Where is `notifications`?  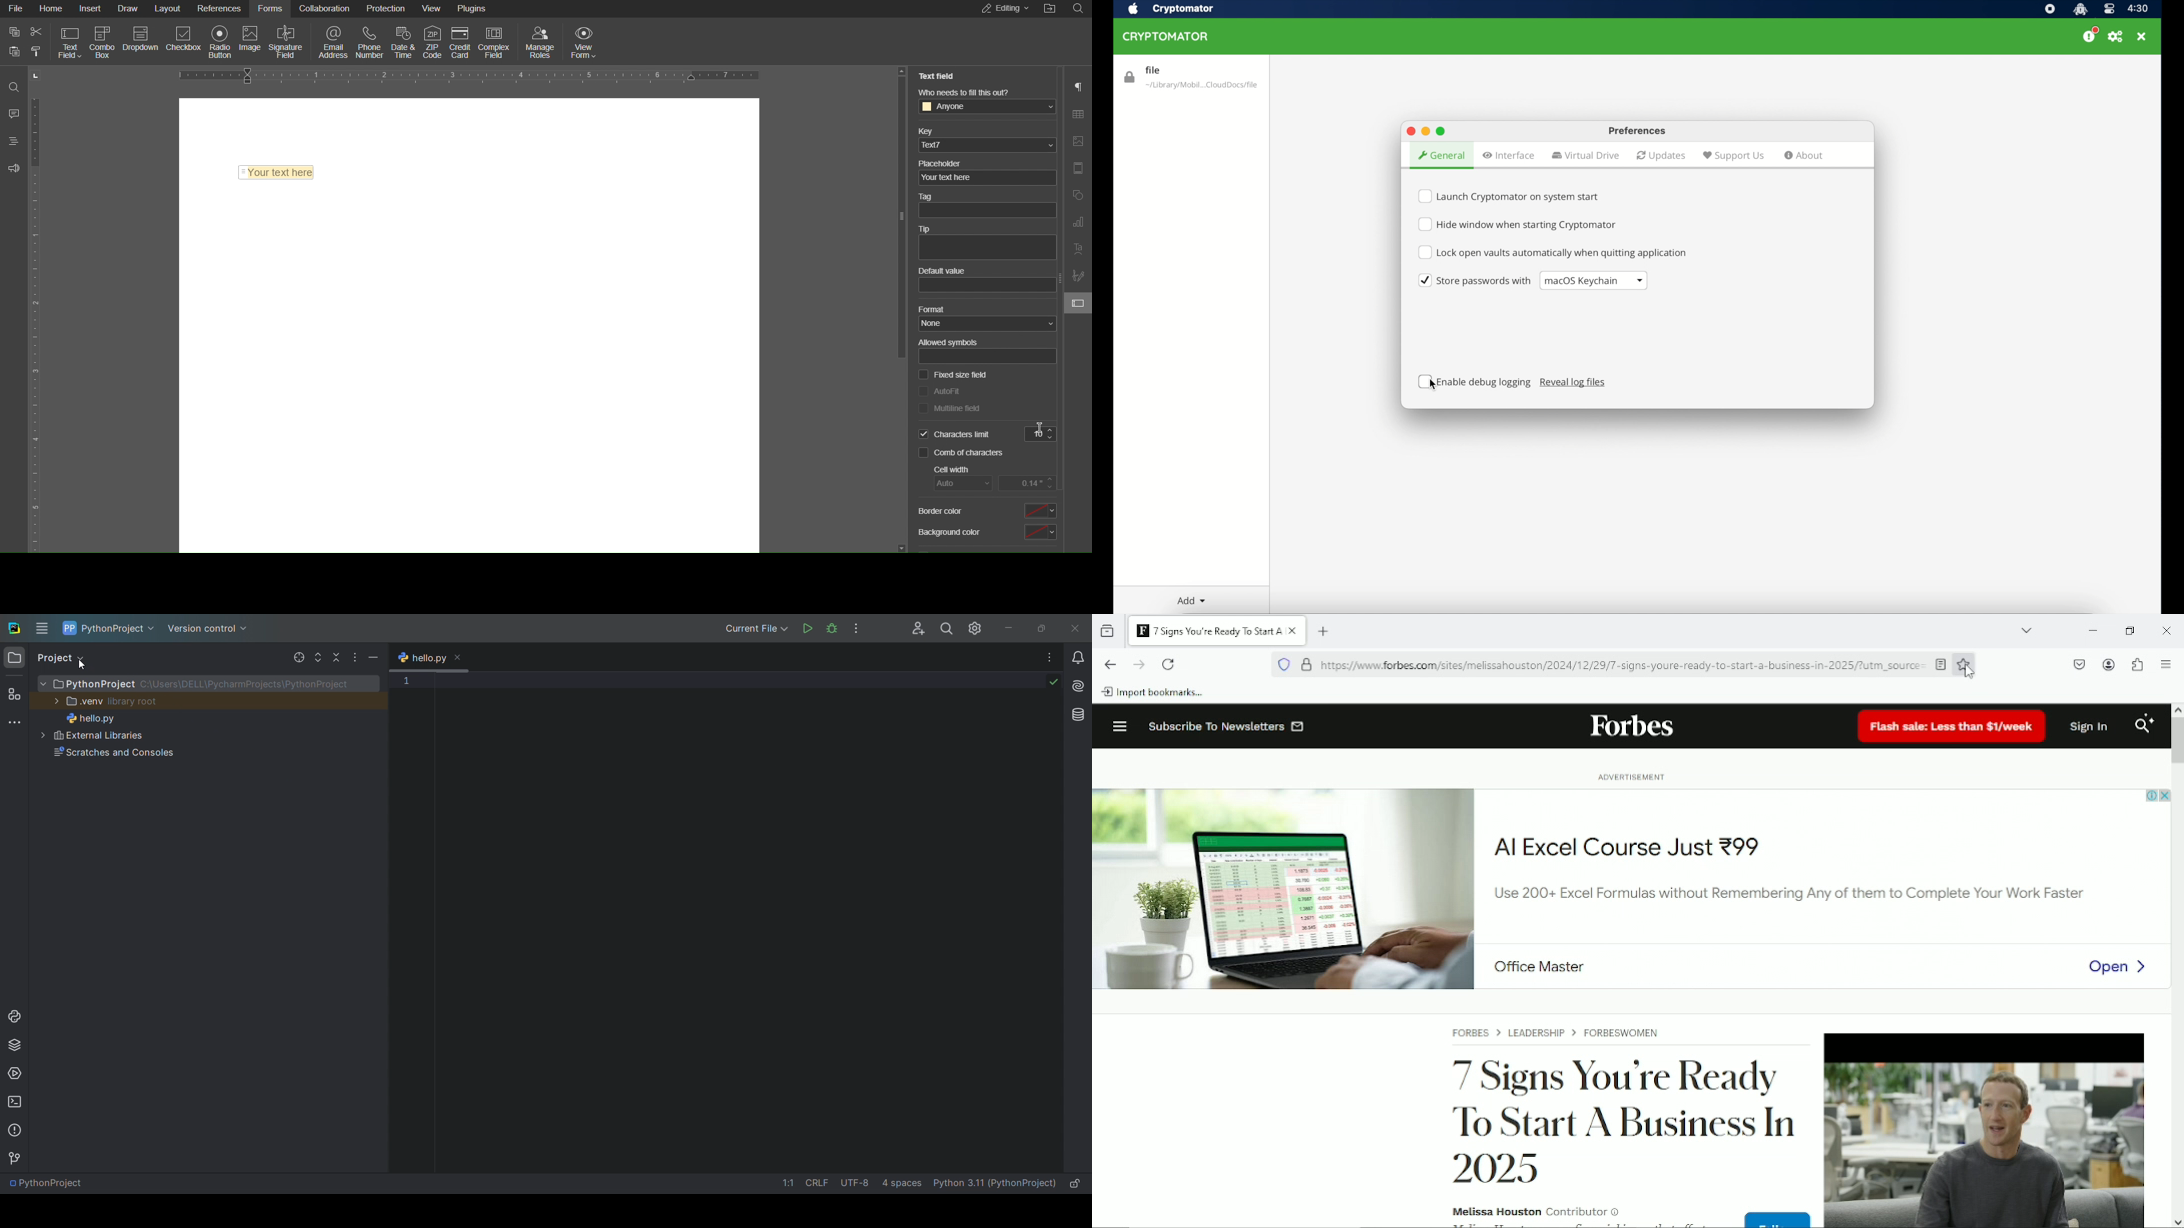
notifications is located at coordinates (1079, 656).